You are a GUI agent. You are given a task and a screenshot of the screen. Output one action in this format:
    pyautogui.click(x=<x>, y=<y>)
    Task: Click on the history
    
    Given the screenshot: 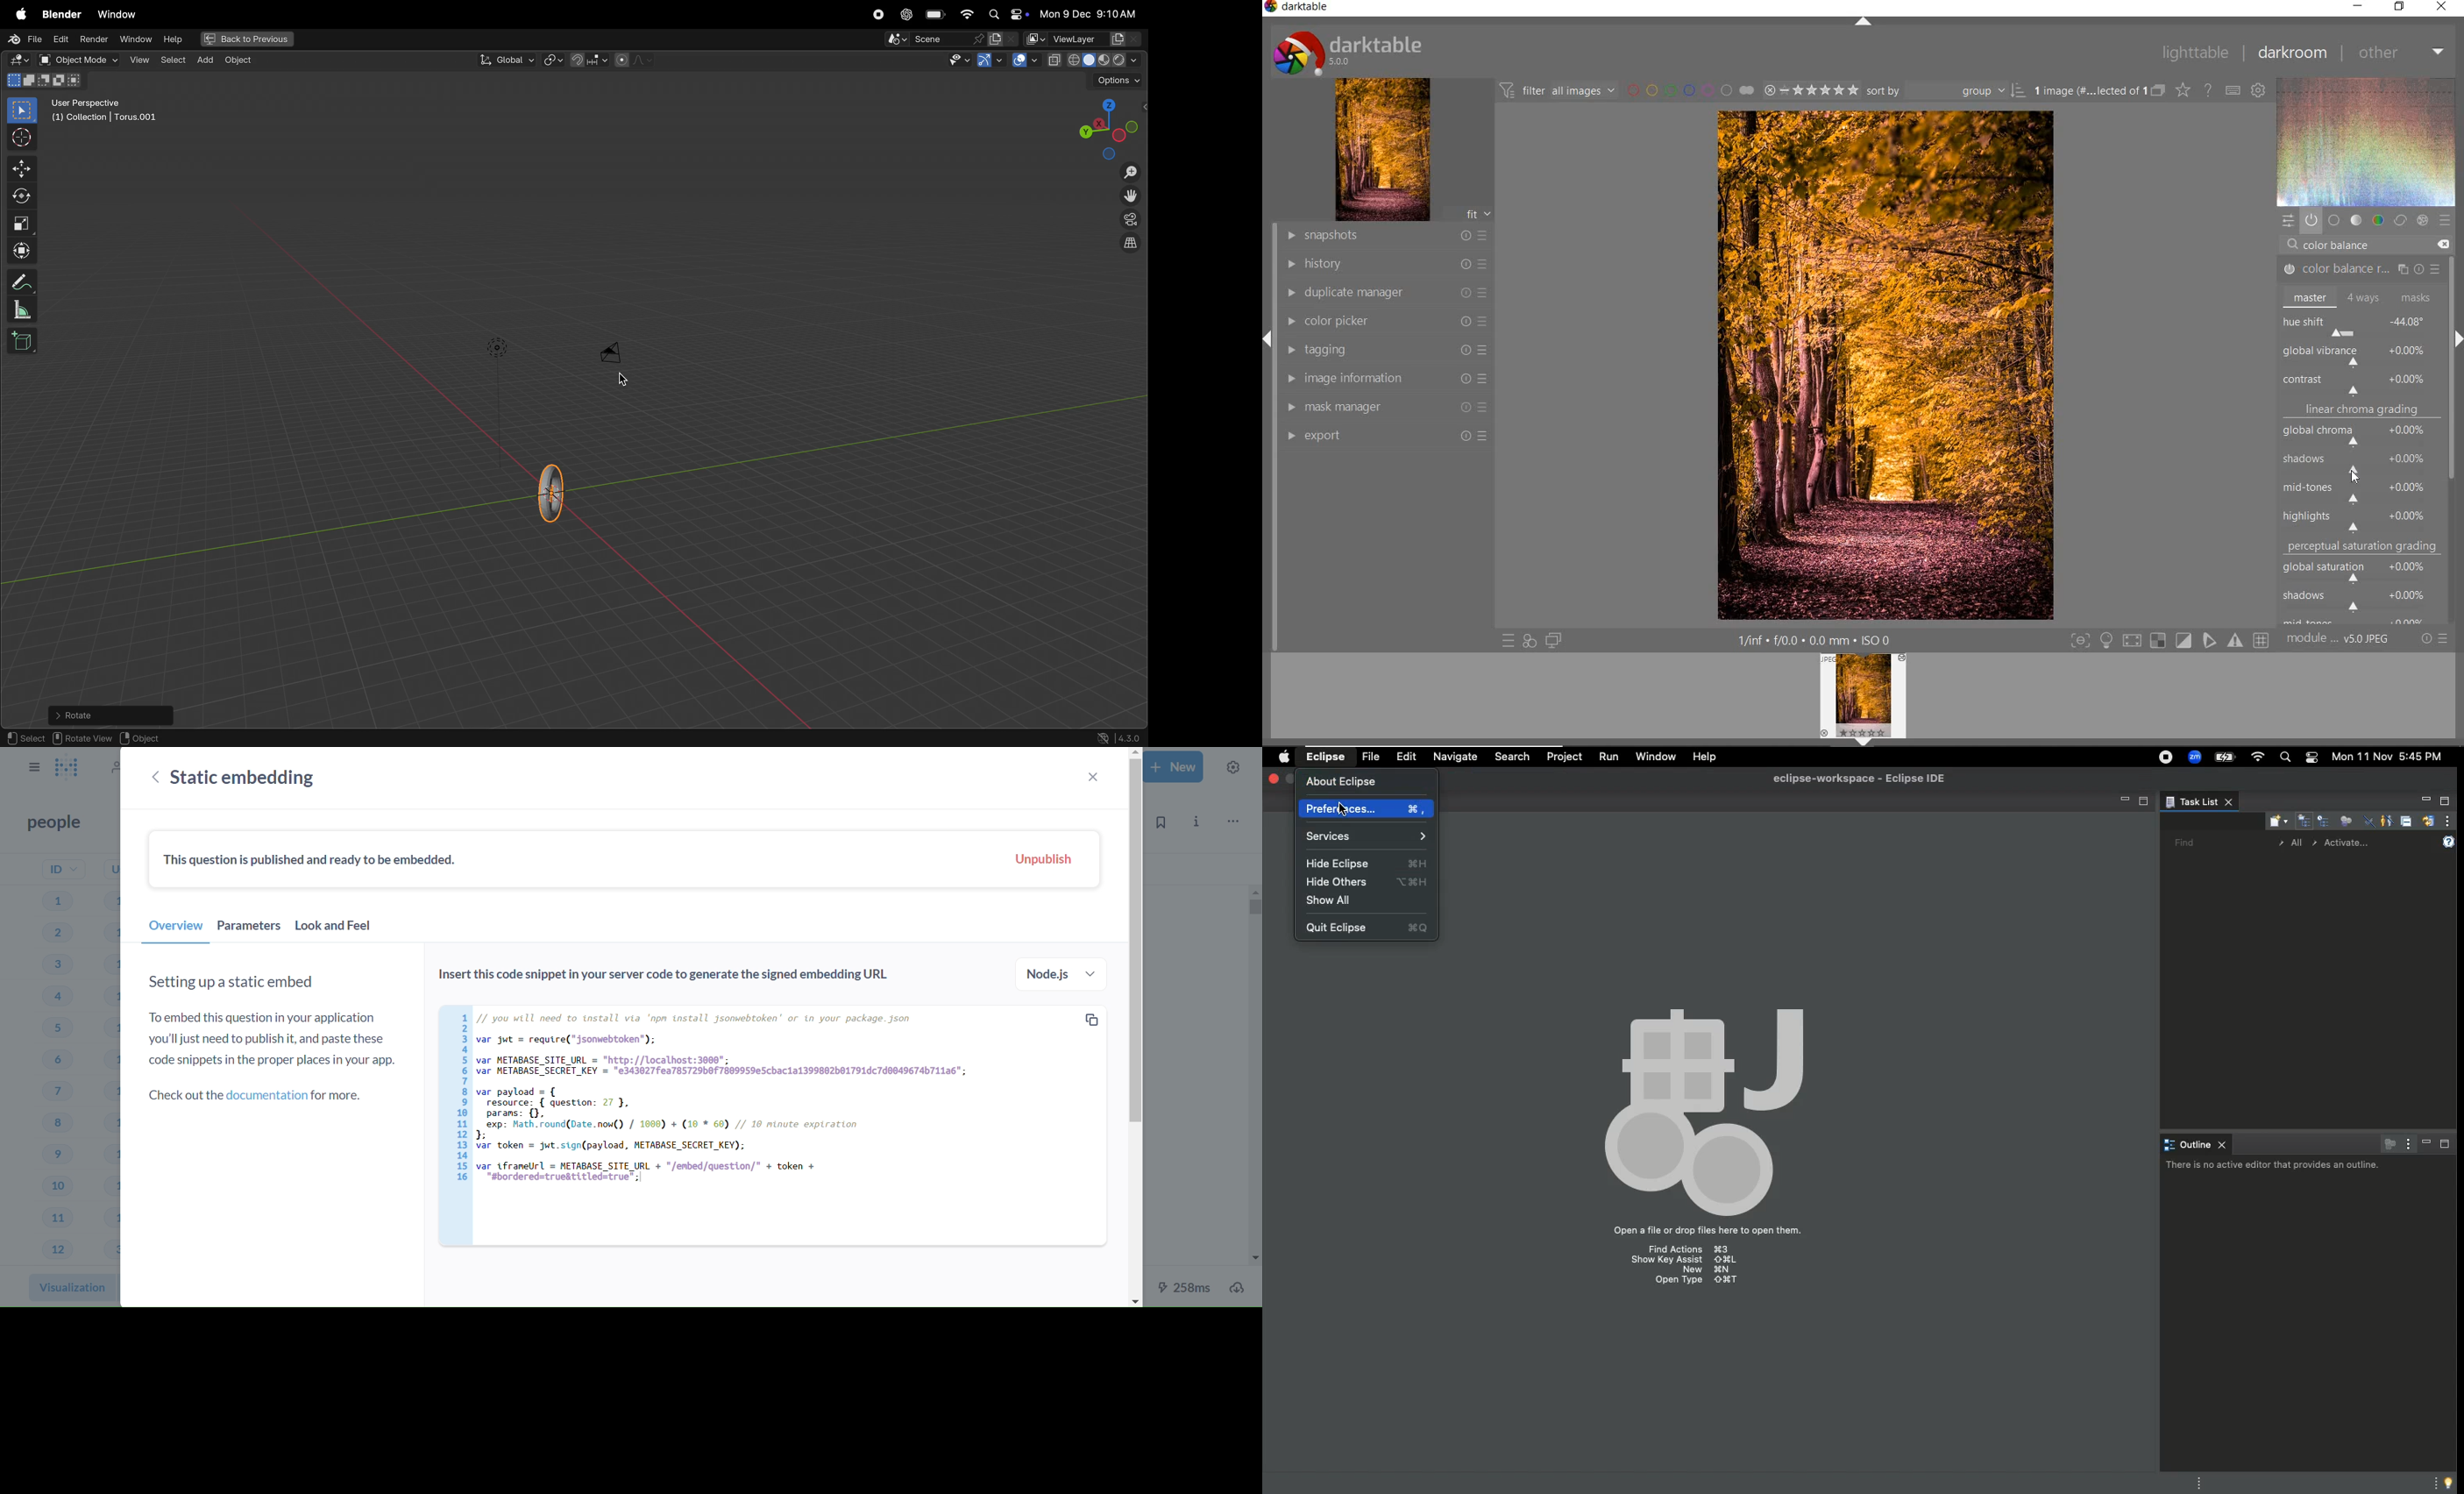 What is the action you would take?
    pyautogui.click(x=1386, y=263)
    